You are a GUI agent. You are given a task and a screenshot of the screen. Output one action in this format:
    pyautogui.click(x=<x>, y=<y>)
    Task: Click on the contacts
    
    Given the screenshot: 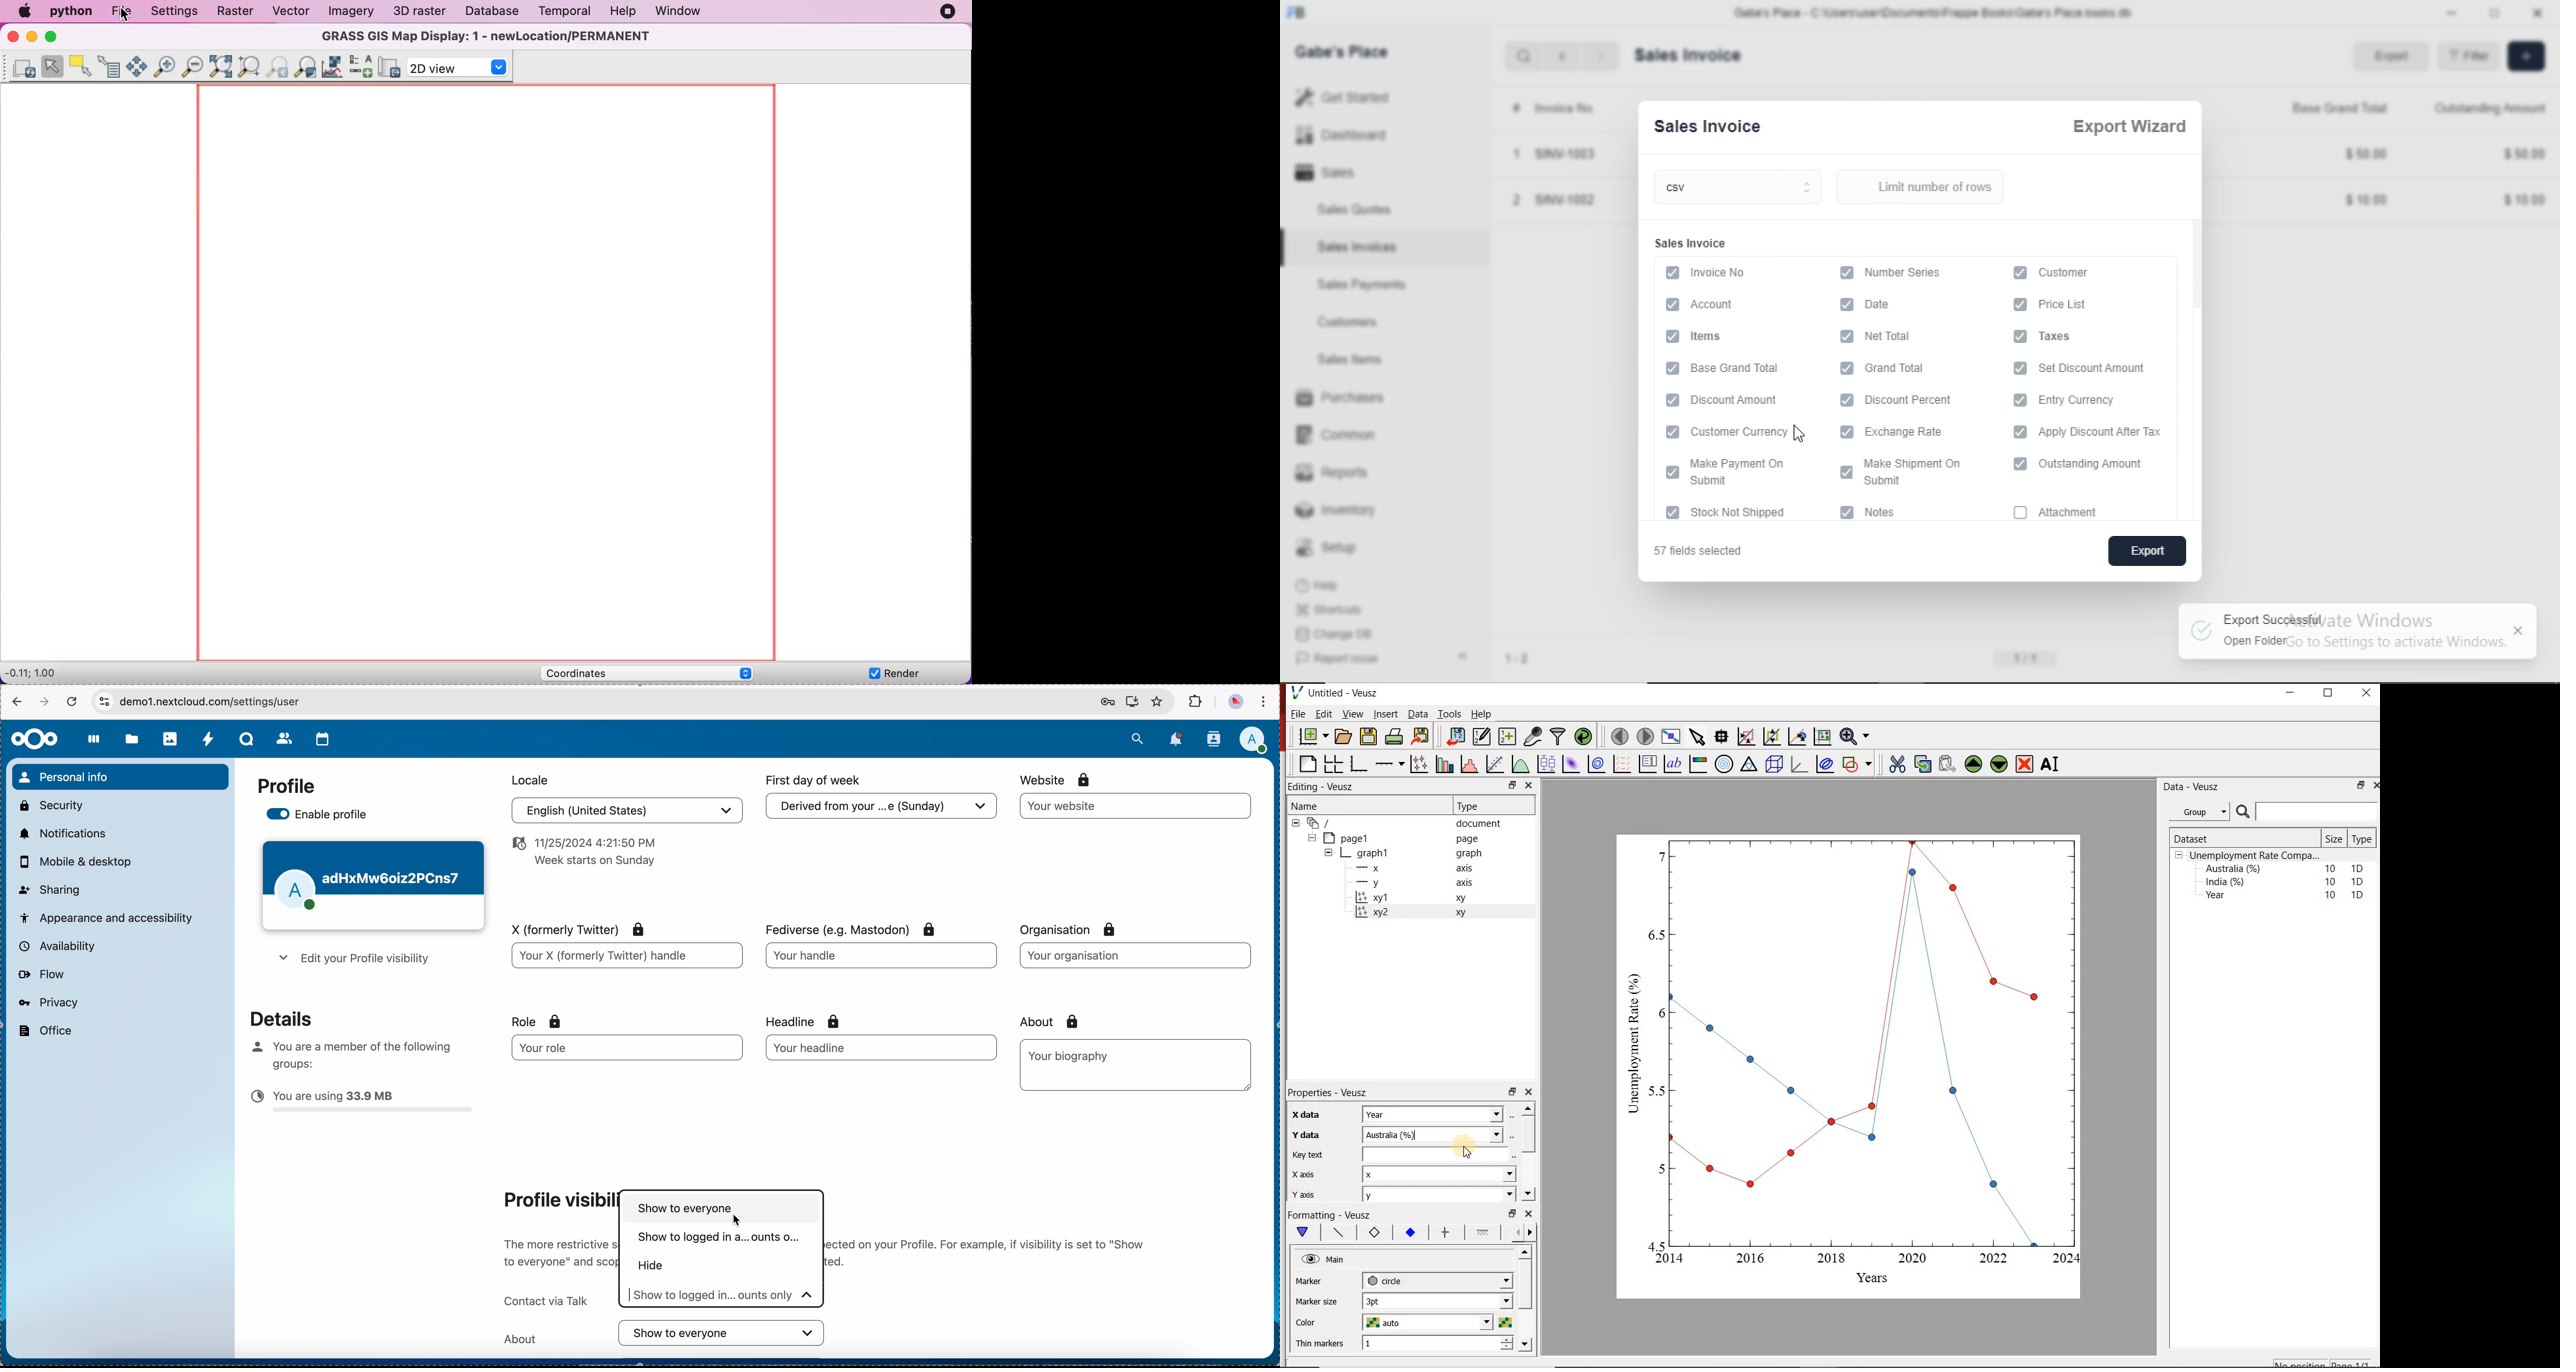 What is the action you would take?
    pyautogui.click(x=285, y=740)
    